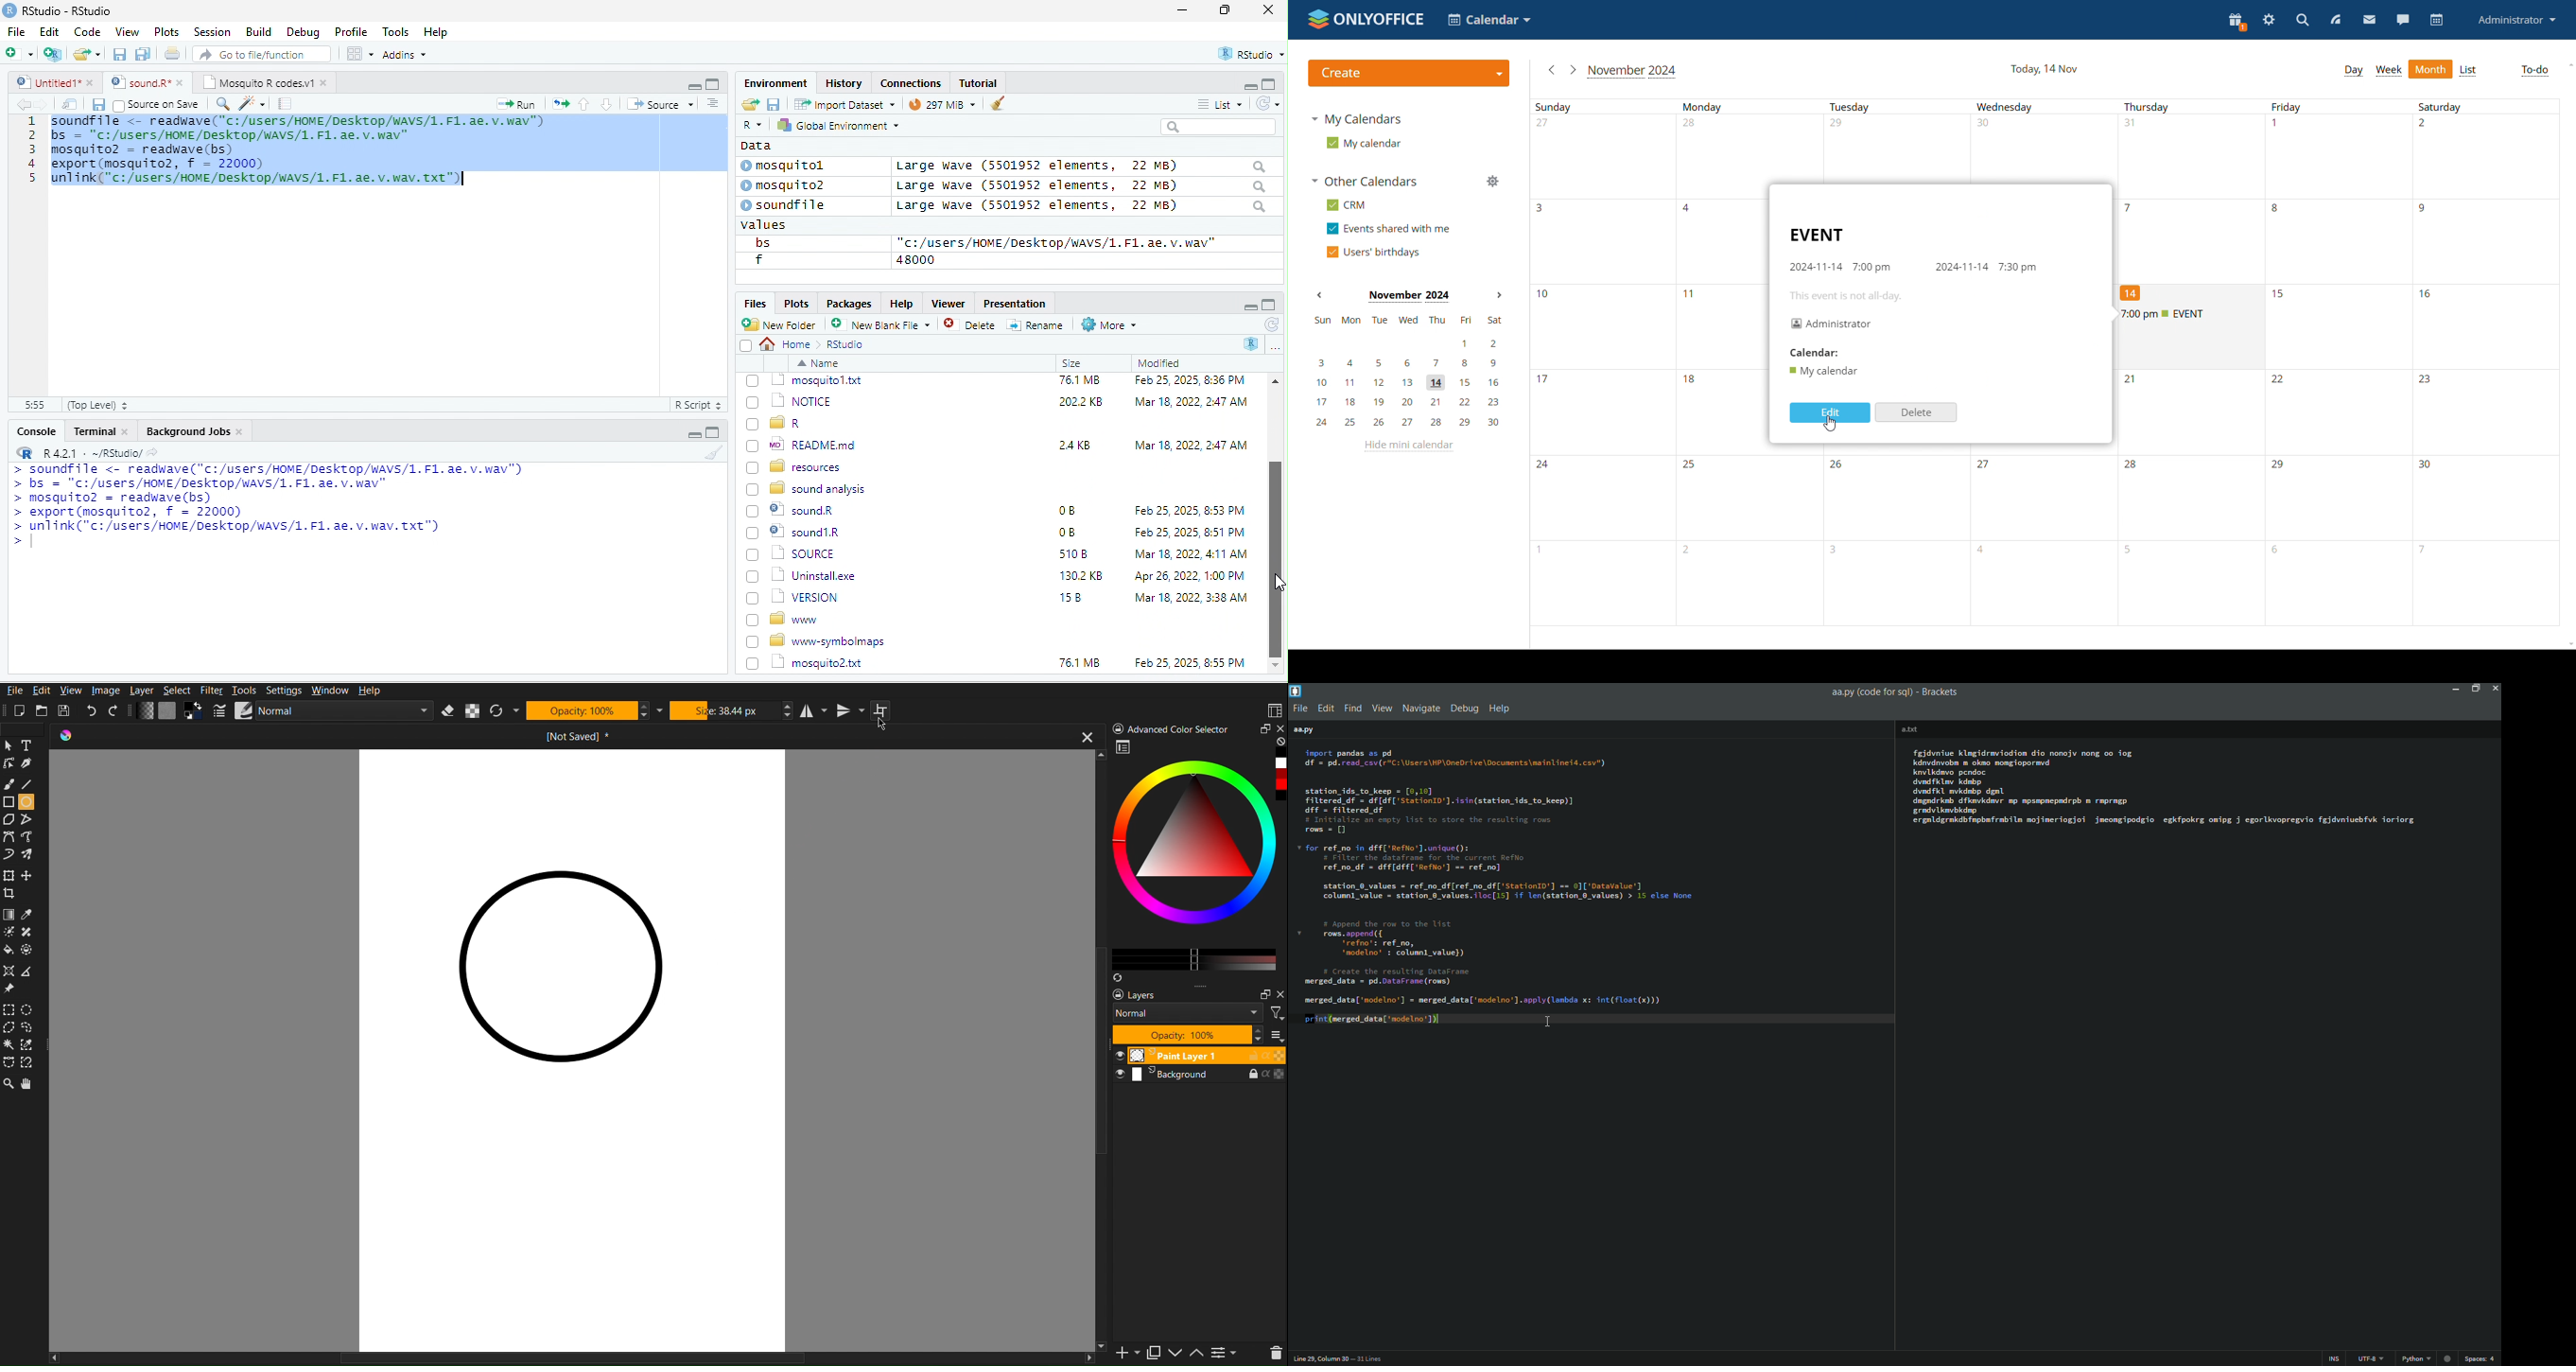  What do you see at coordinates (34, 1084) in the screenshot?
I see `Pan` at bounding box center [34, 1084].